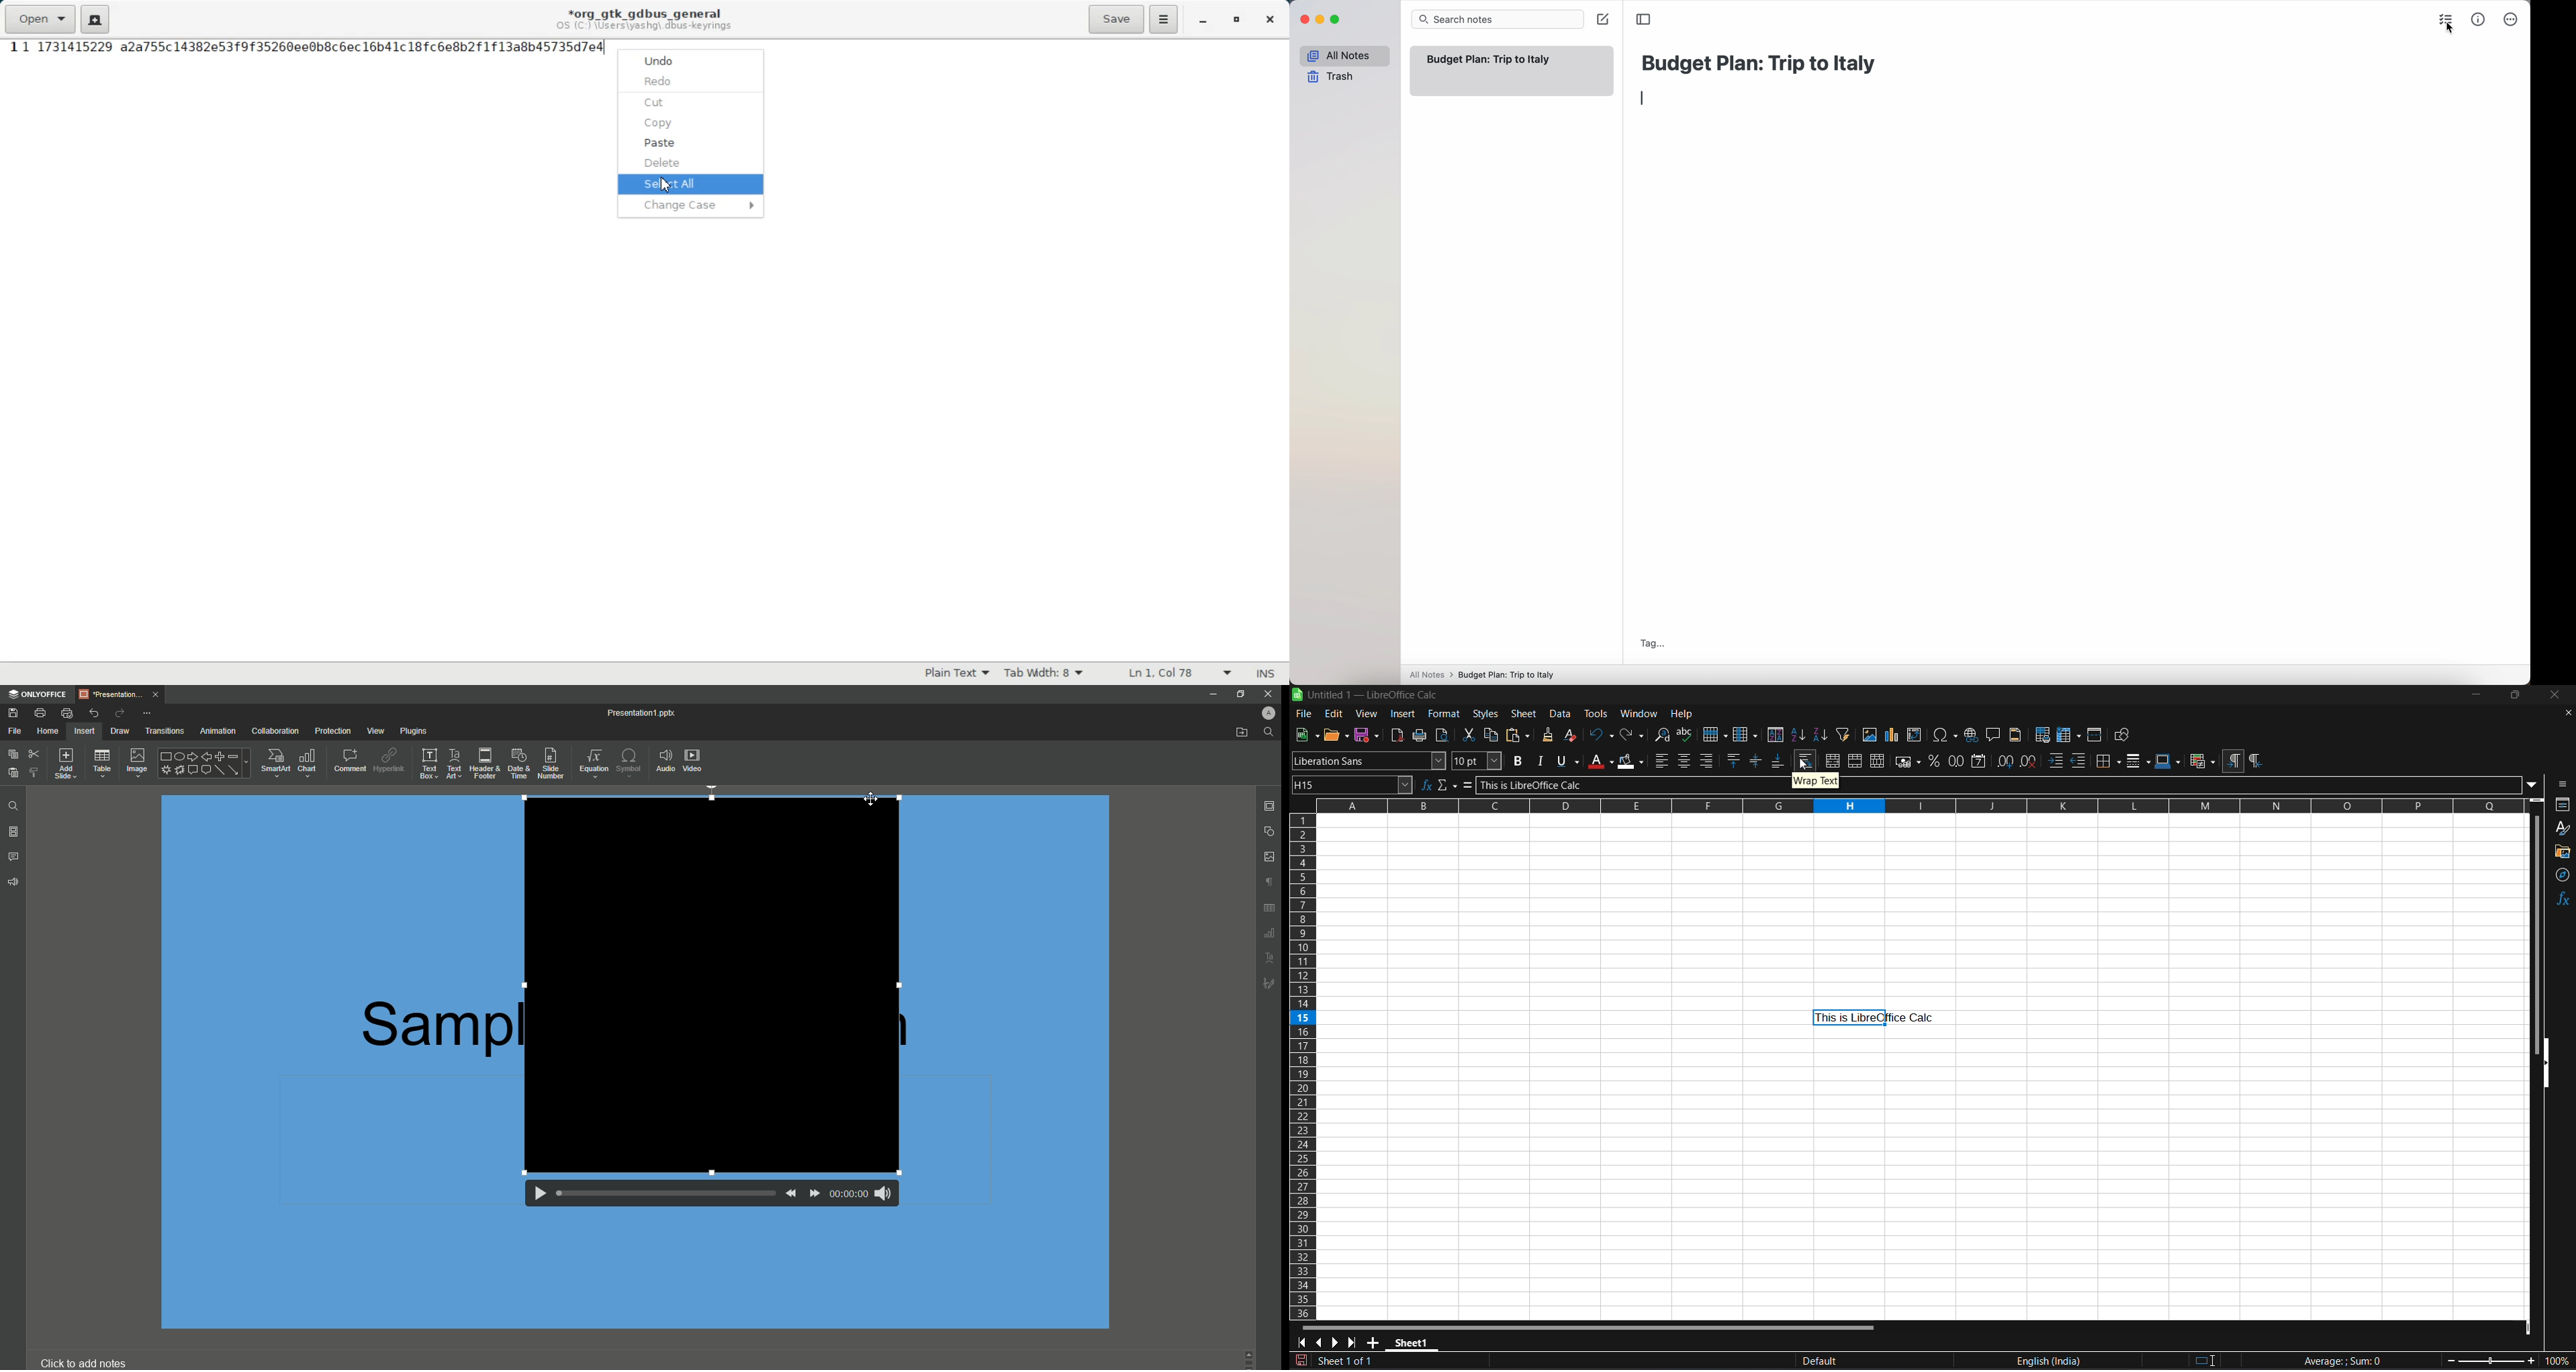 Image resolution: width=2576 pixels, height=1372 pixels. Describe the element at coordinates (1375, 1342) in the screenshot. I see `add new sheet` at that location.